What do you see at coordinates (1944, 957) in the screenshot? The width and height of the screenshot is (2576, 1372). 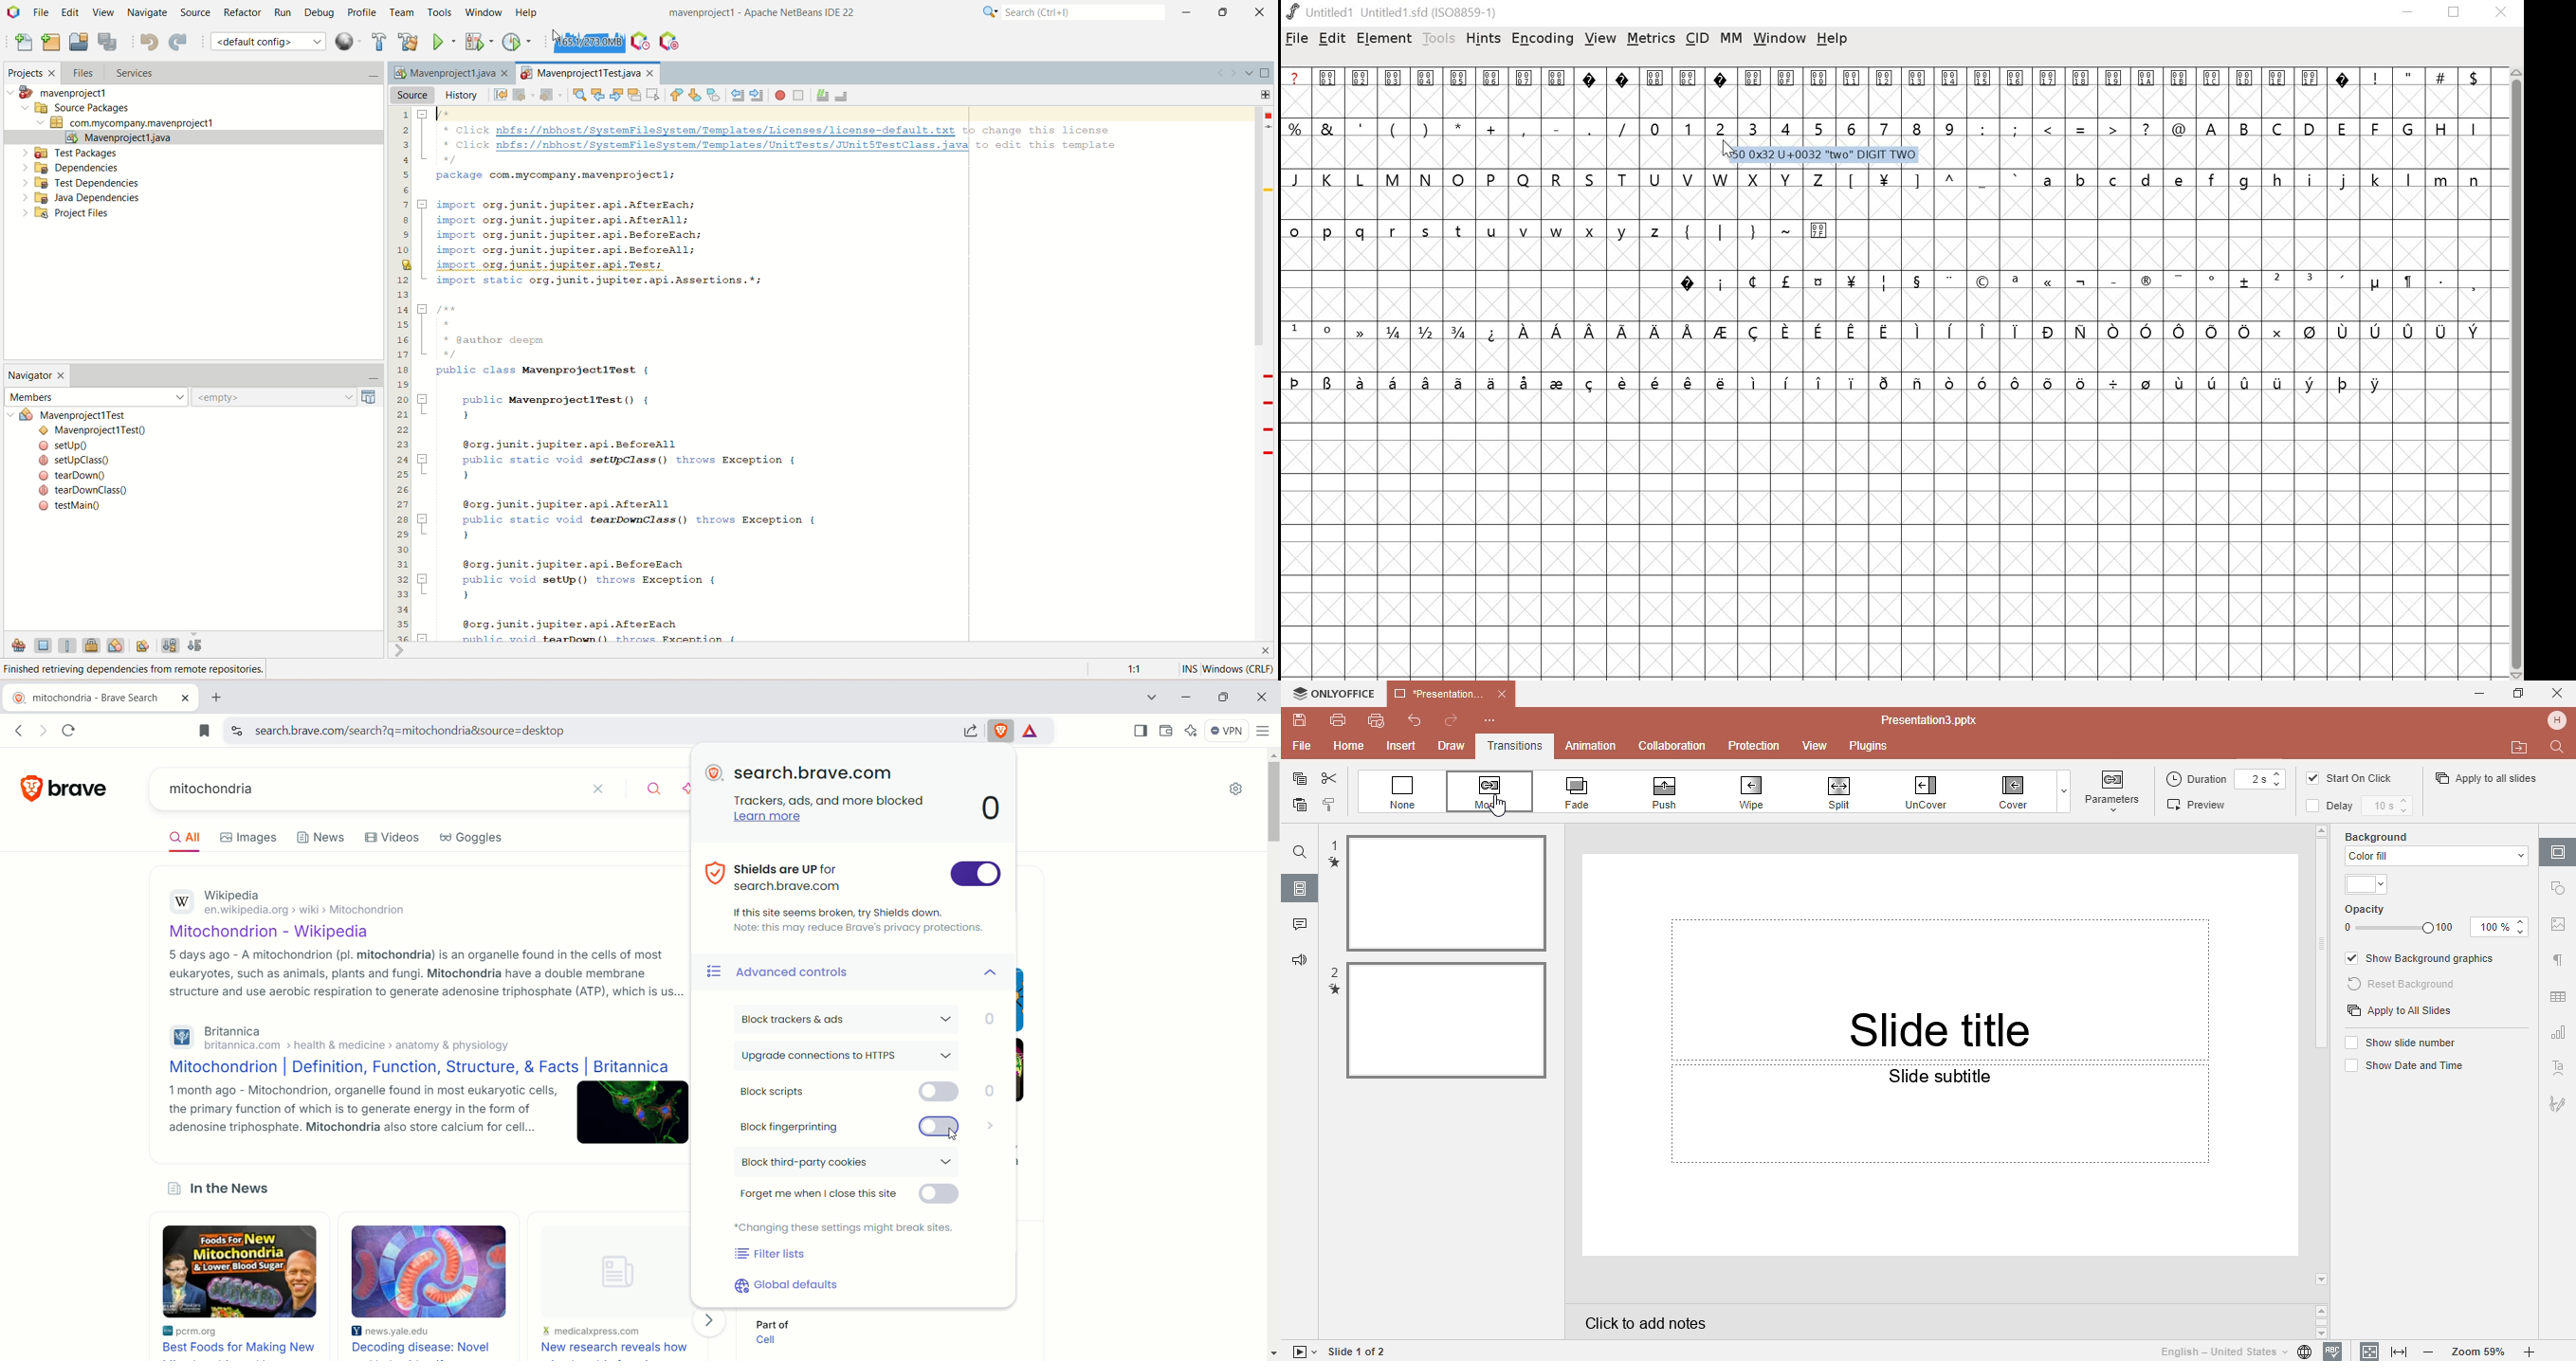 I see `Slide tittle` at bounding box center [1944, 957].